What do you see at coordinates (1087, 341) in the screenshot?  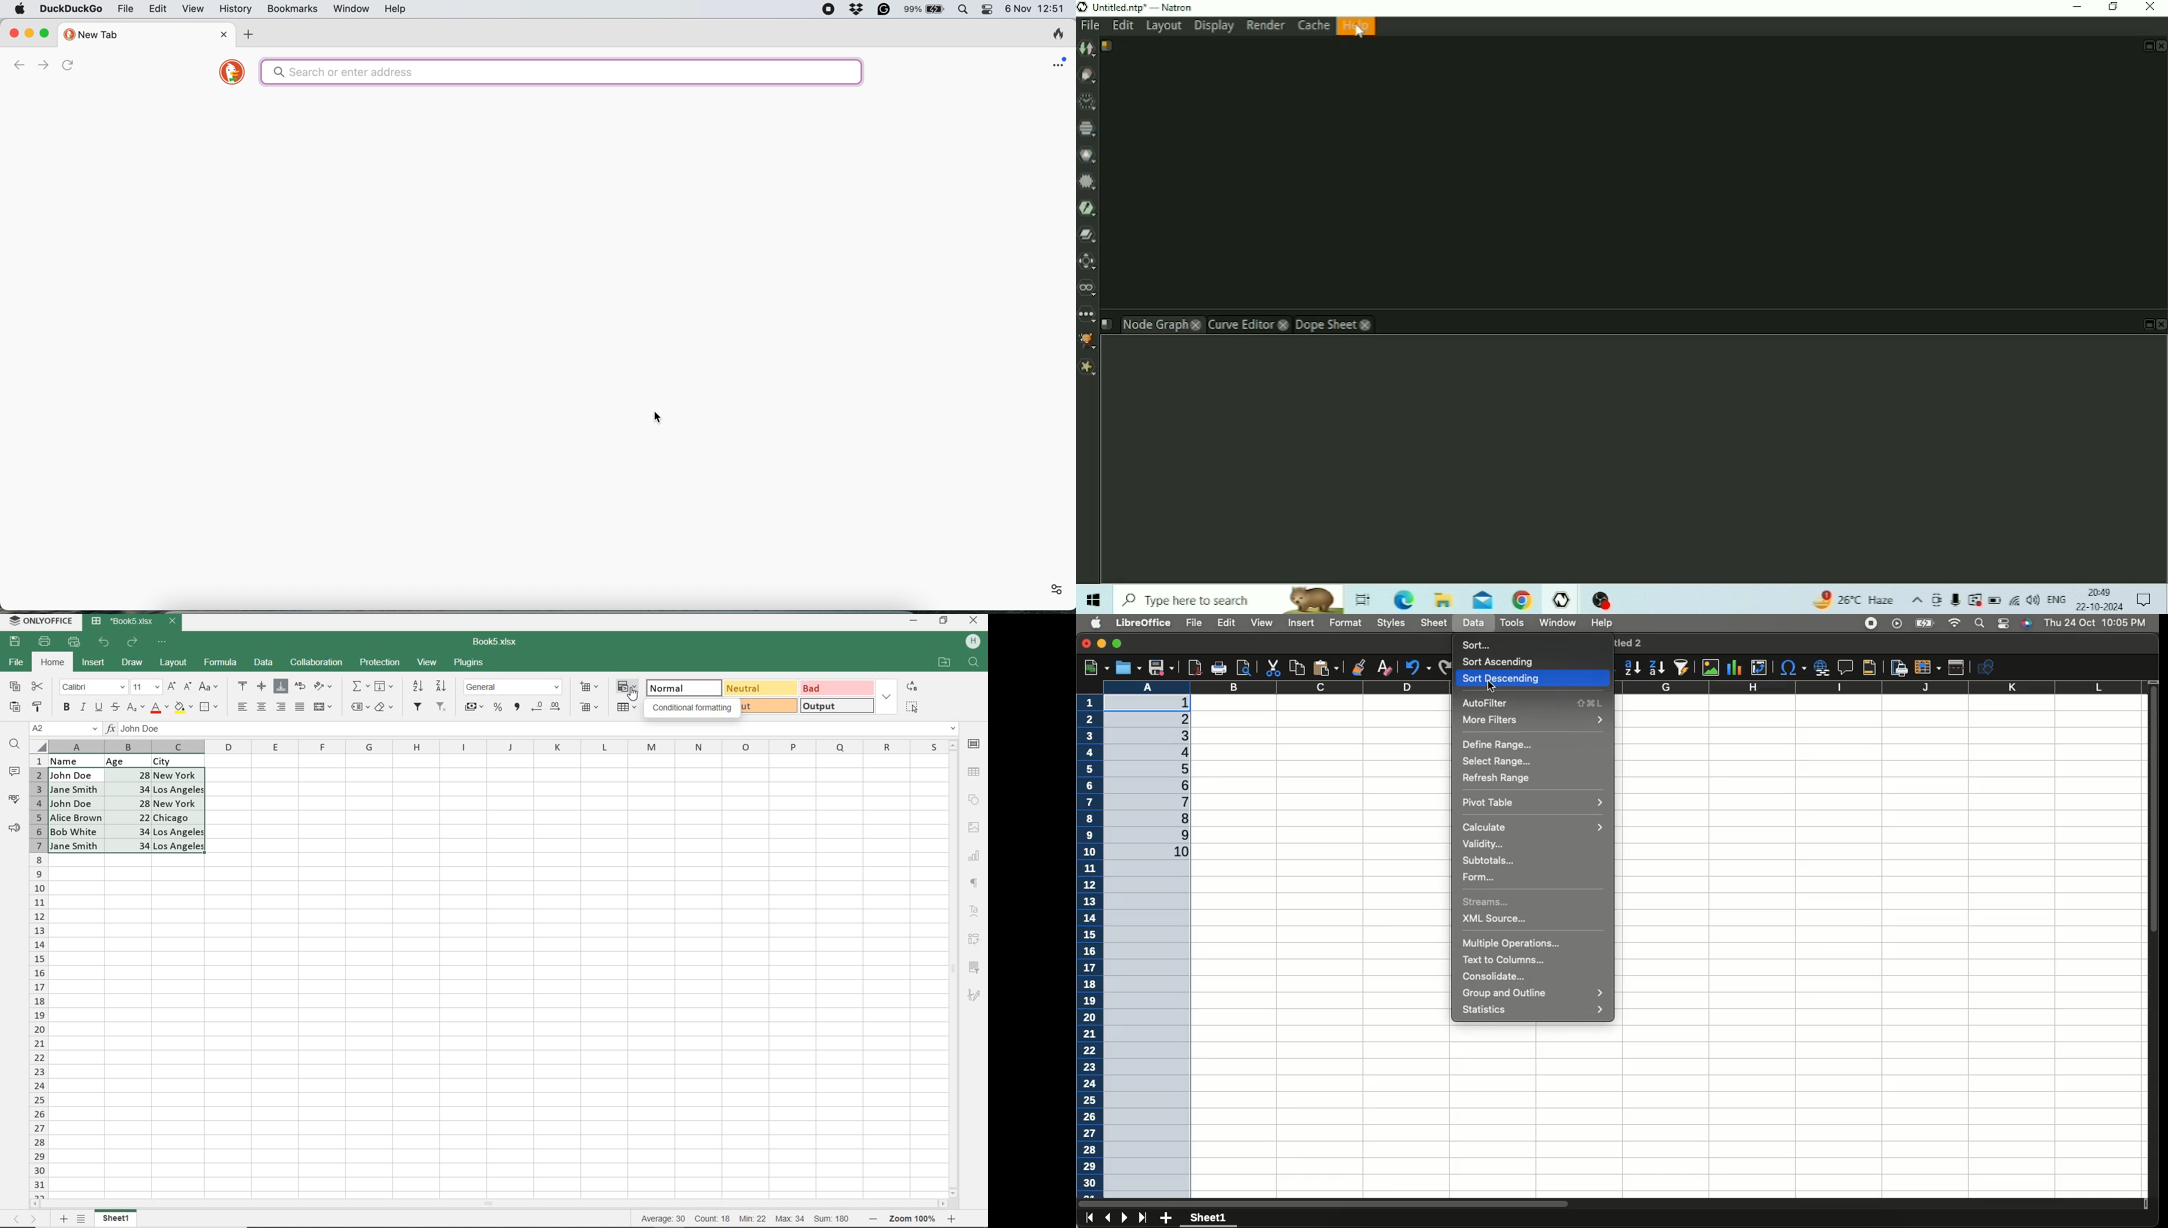 I see `GMIC` at bounding box center [1087, 341].